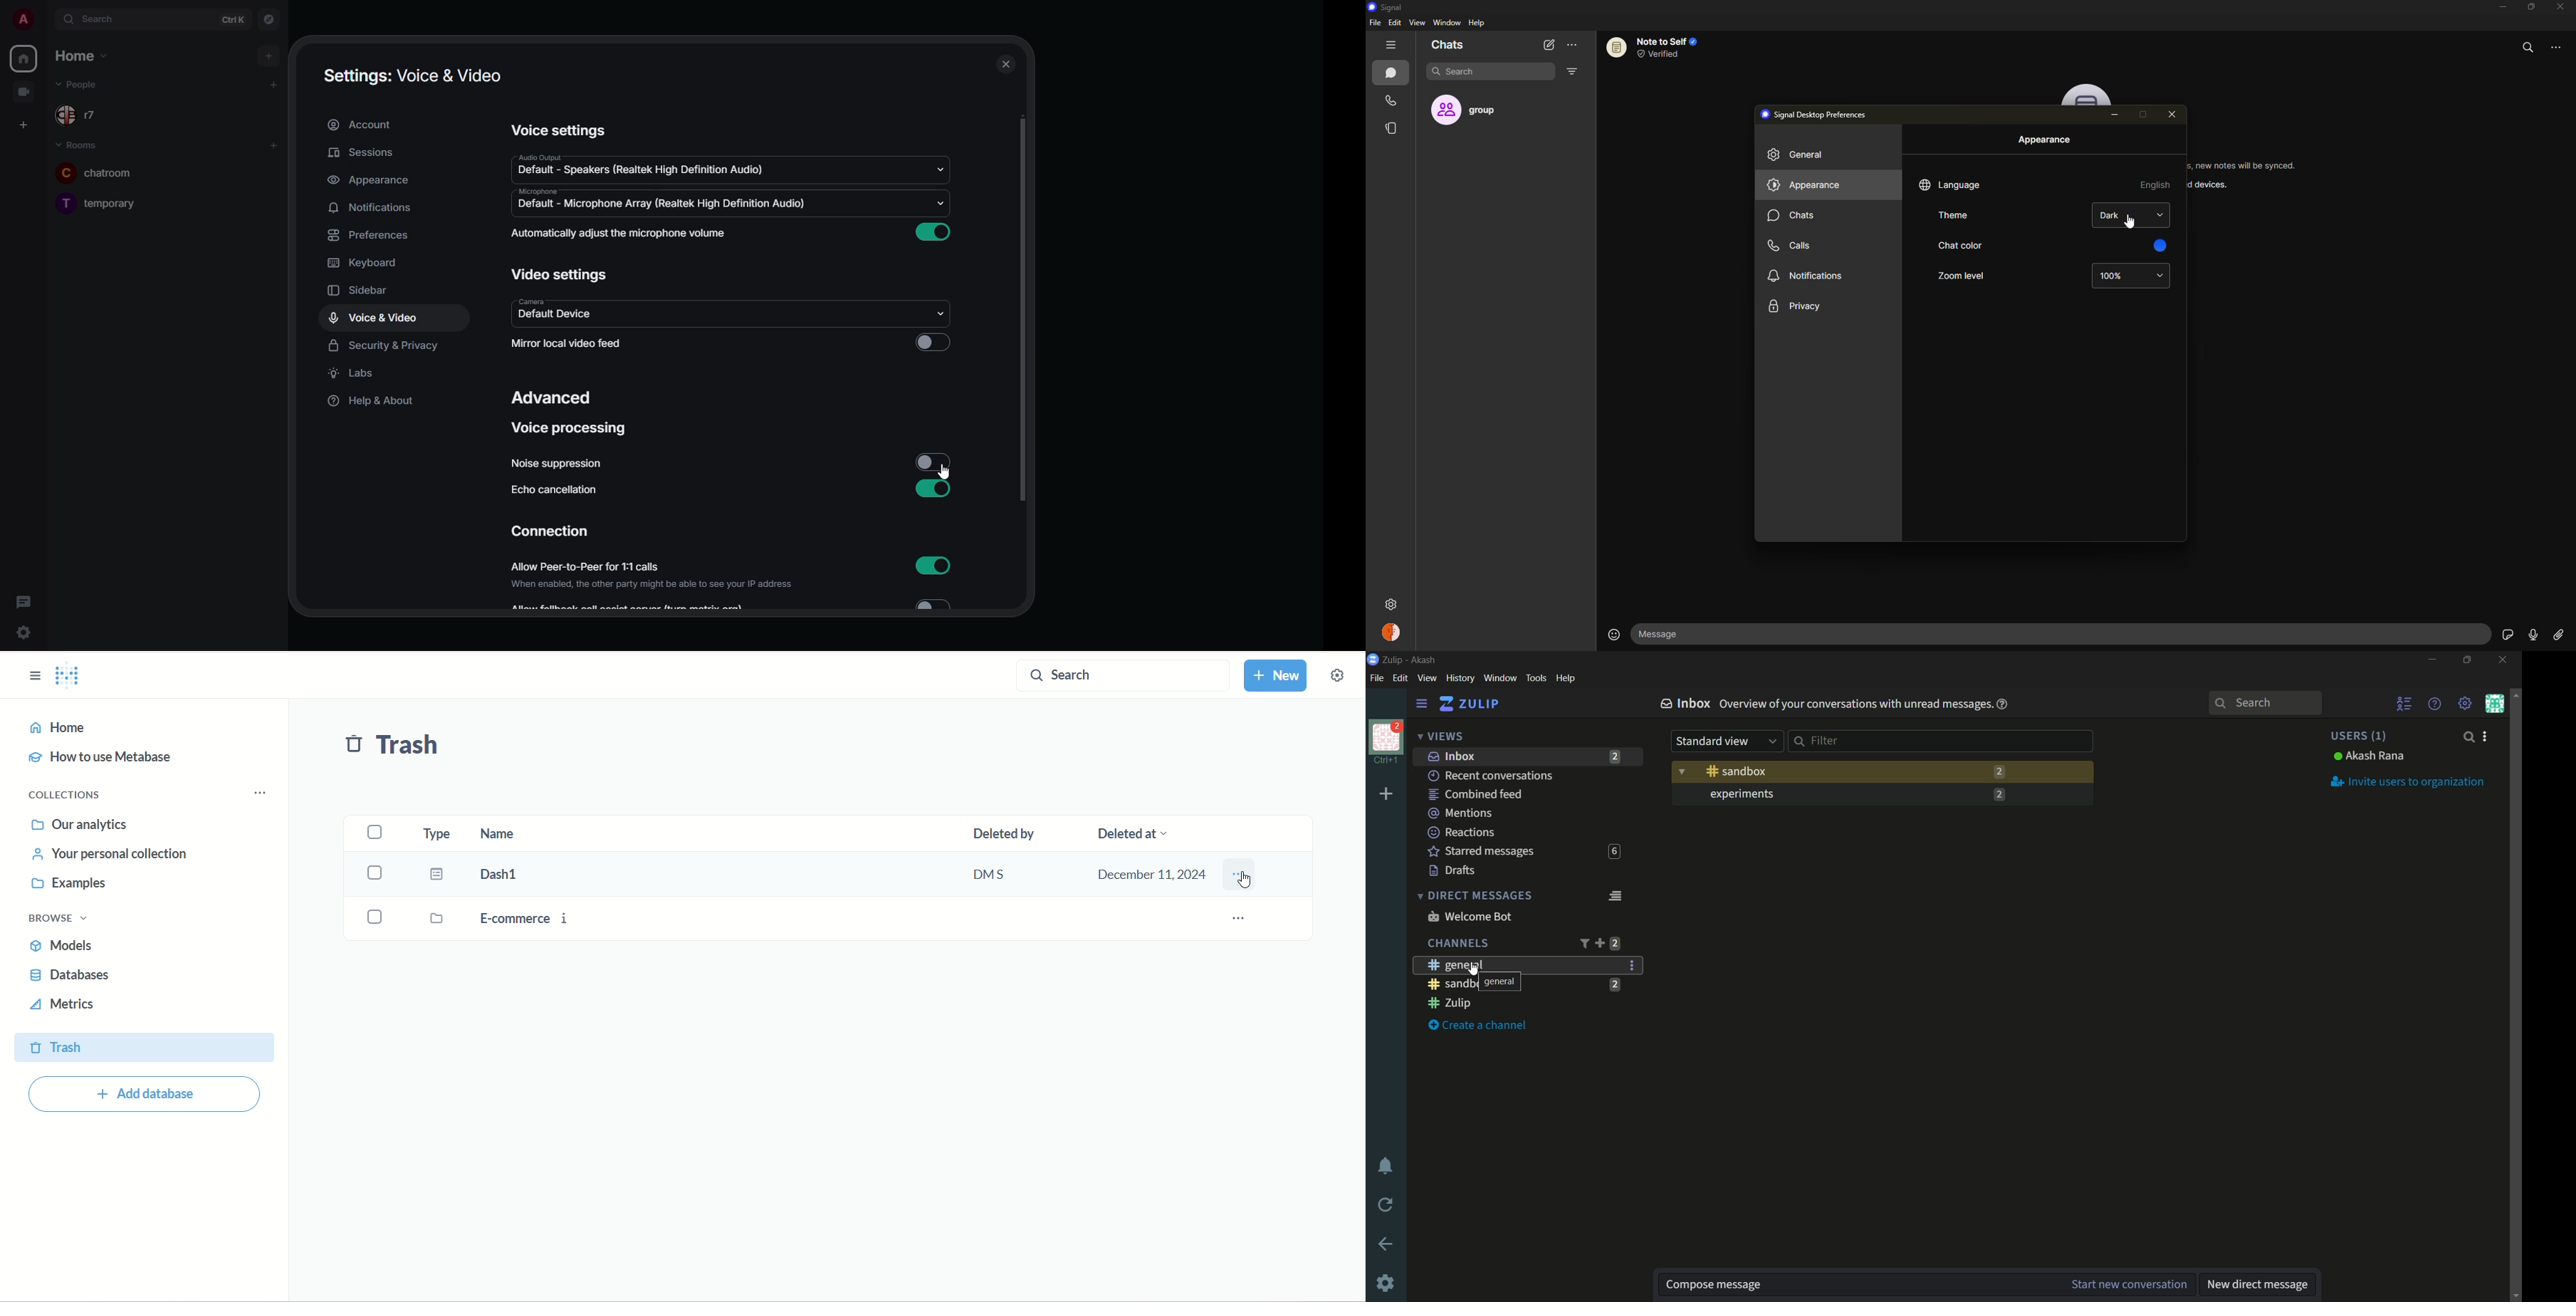 This screenshot has height=1316, width=2576. I want to click on scroll up, so click(2515, 694).